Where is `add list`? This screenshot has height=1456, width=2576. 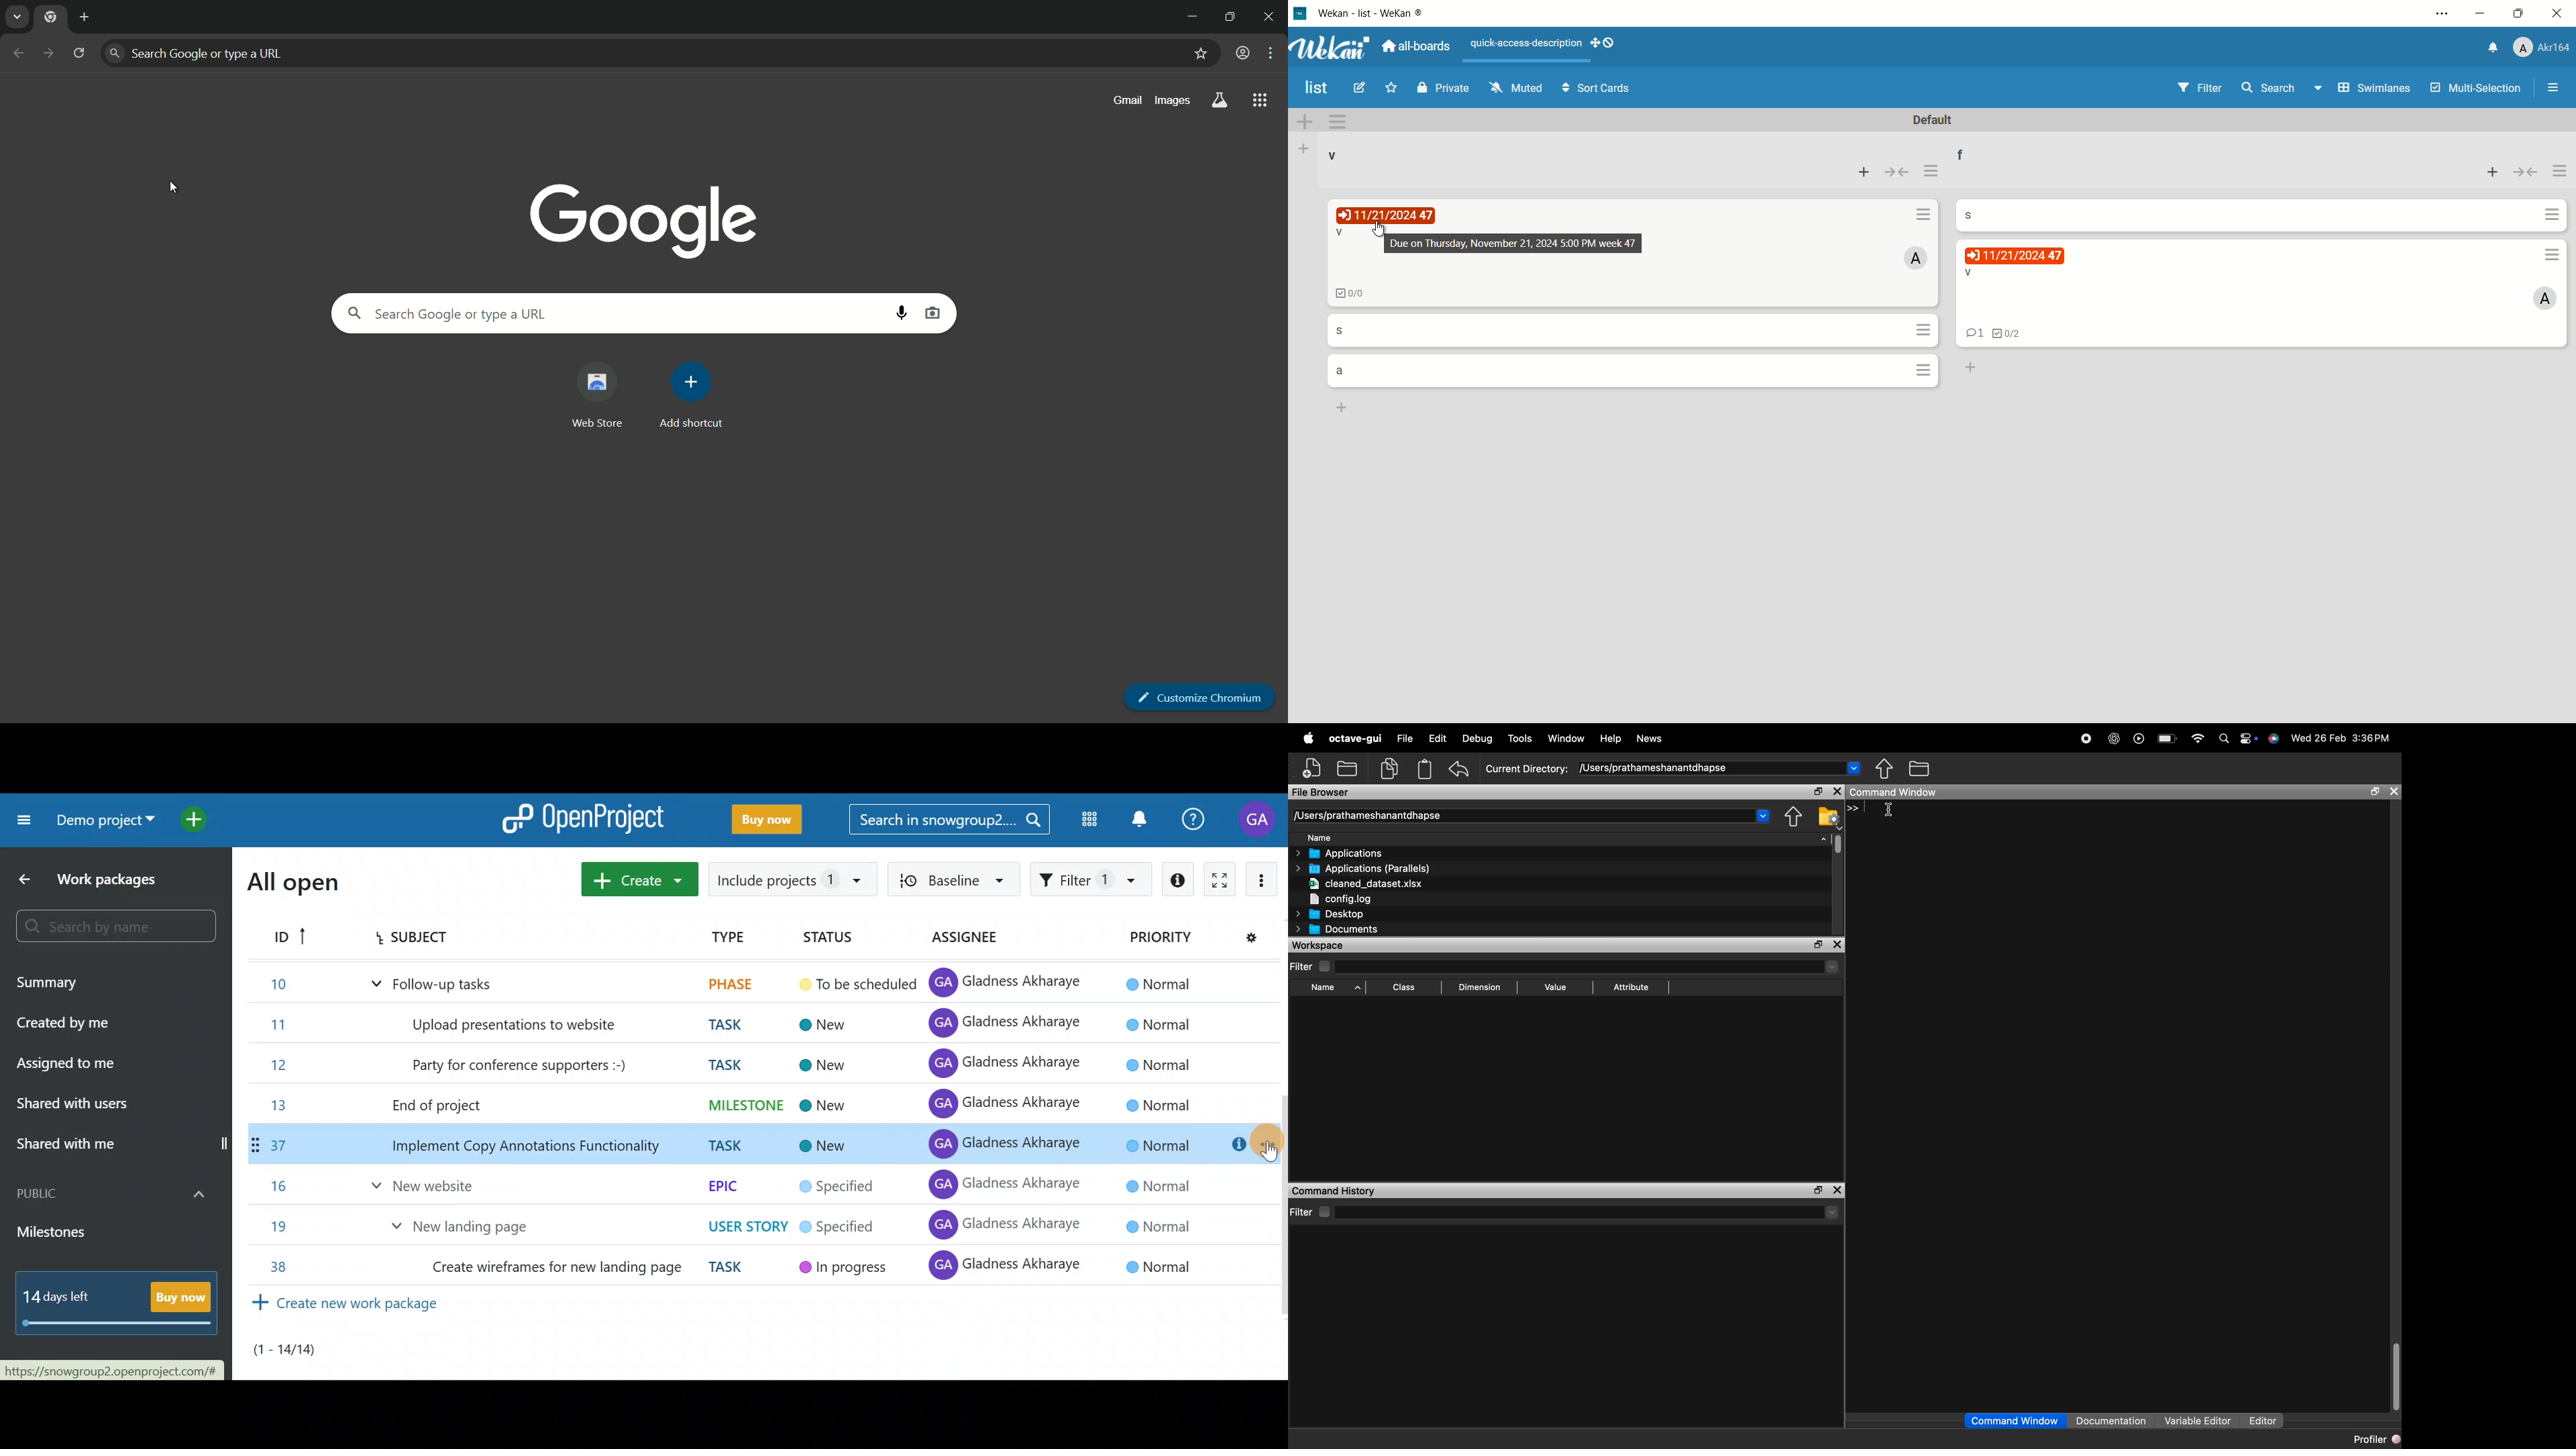
add list is located at coordinates (1305, 148).